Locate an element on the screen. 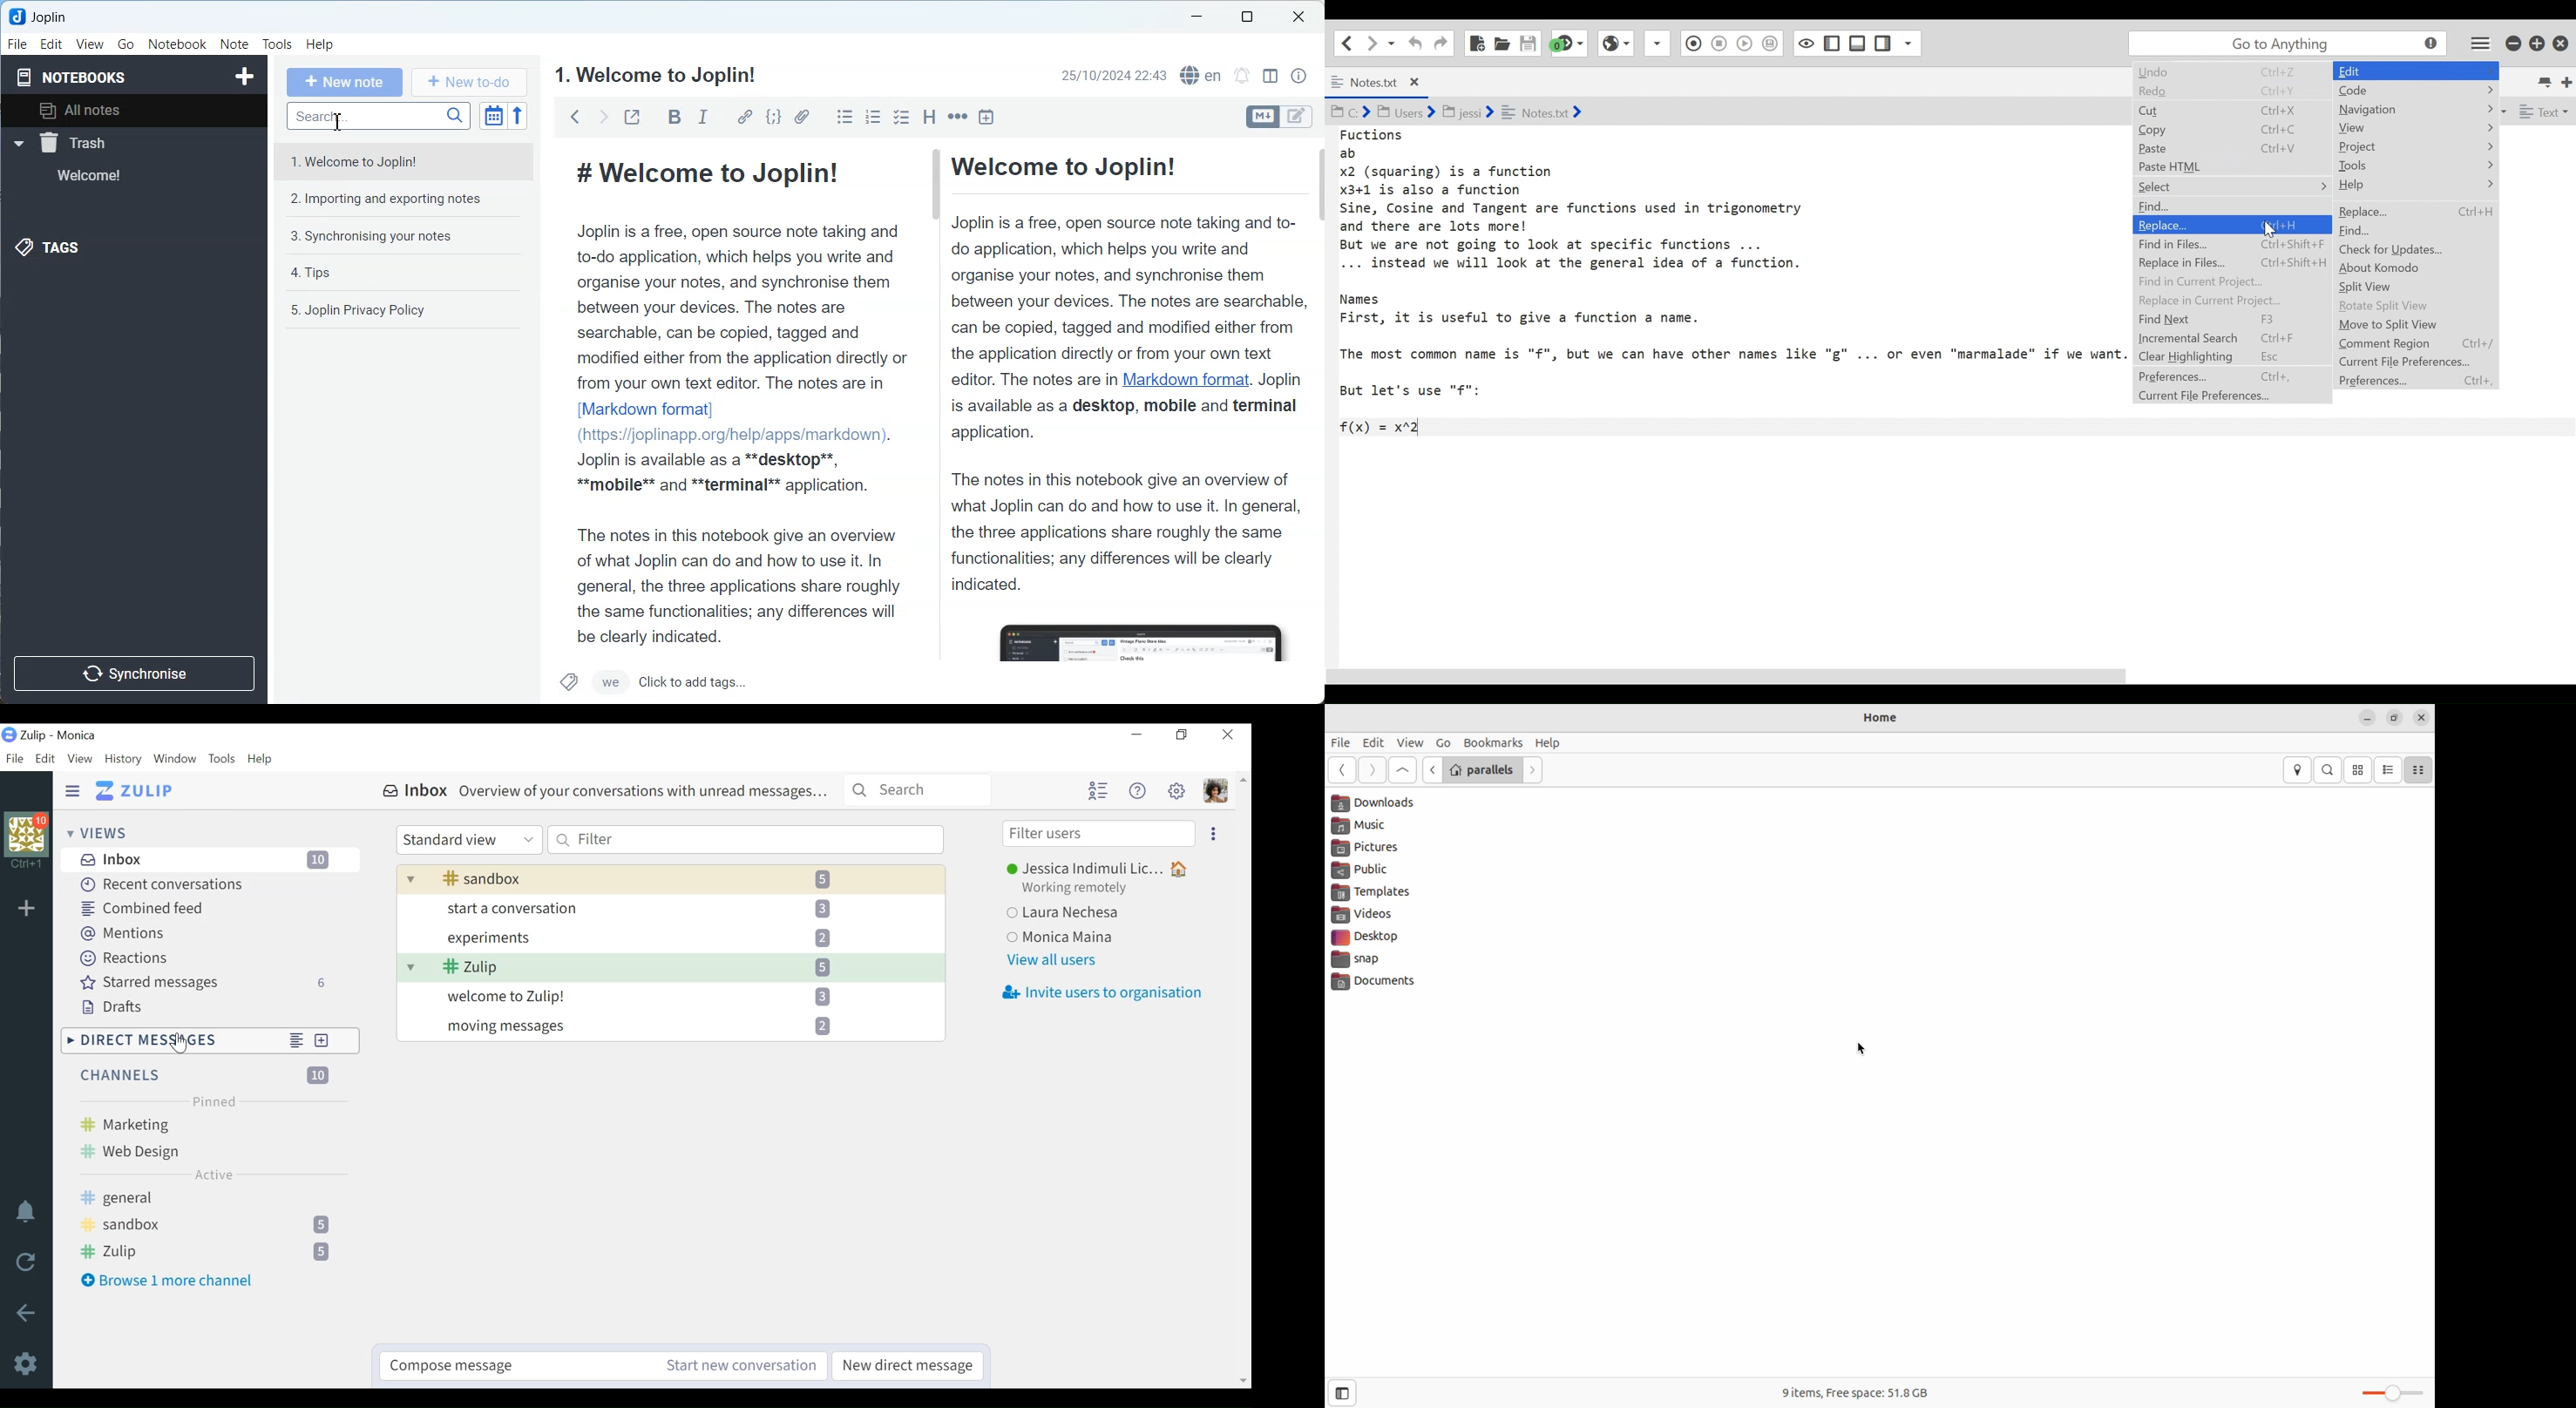  Numbered list is located at coordinates (873, 117).